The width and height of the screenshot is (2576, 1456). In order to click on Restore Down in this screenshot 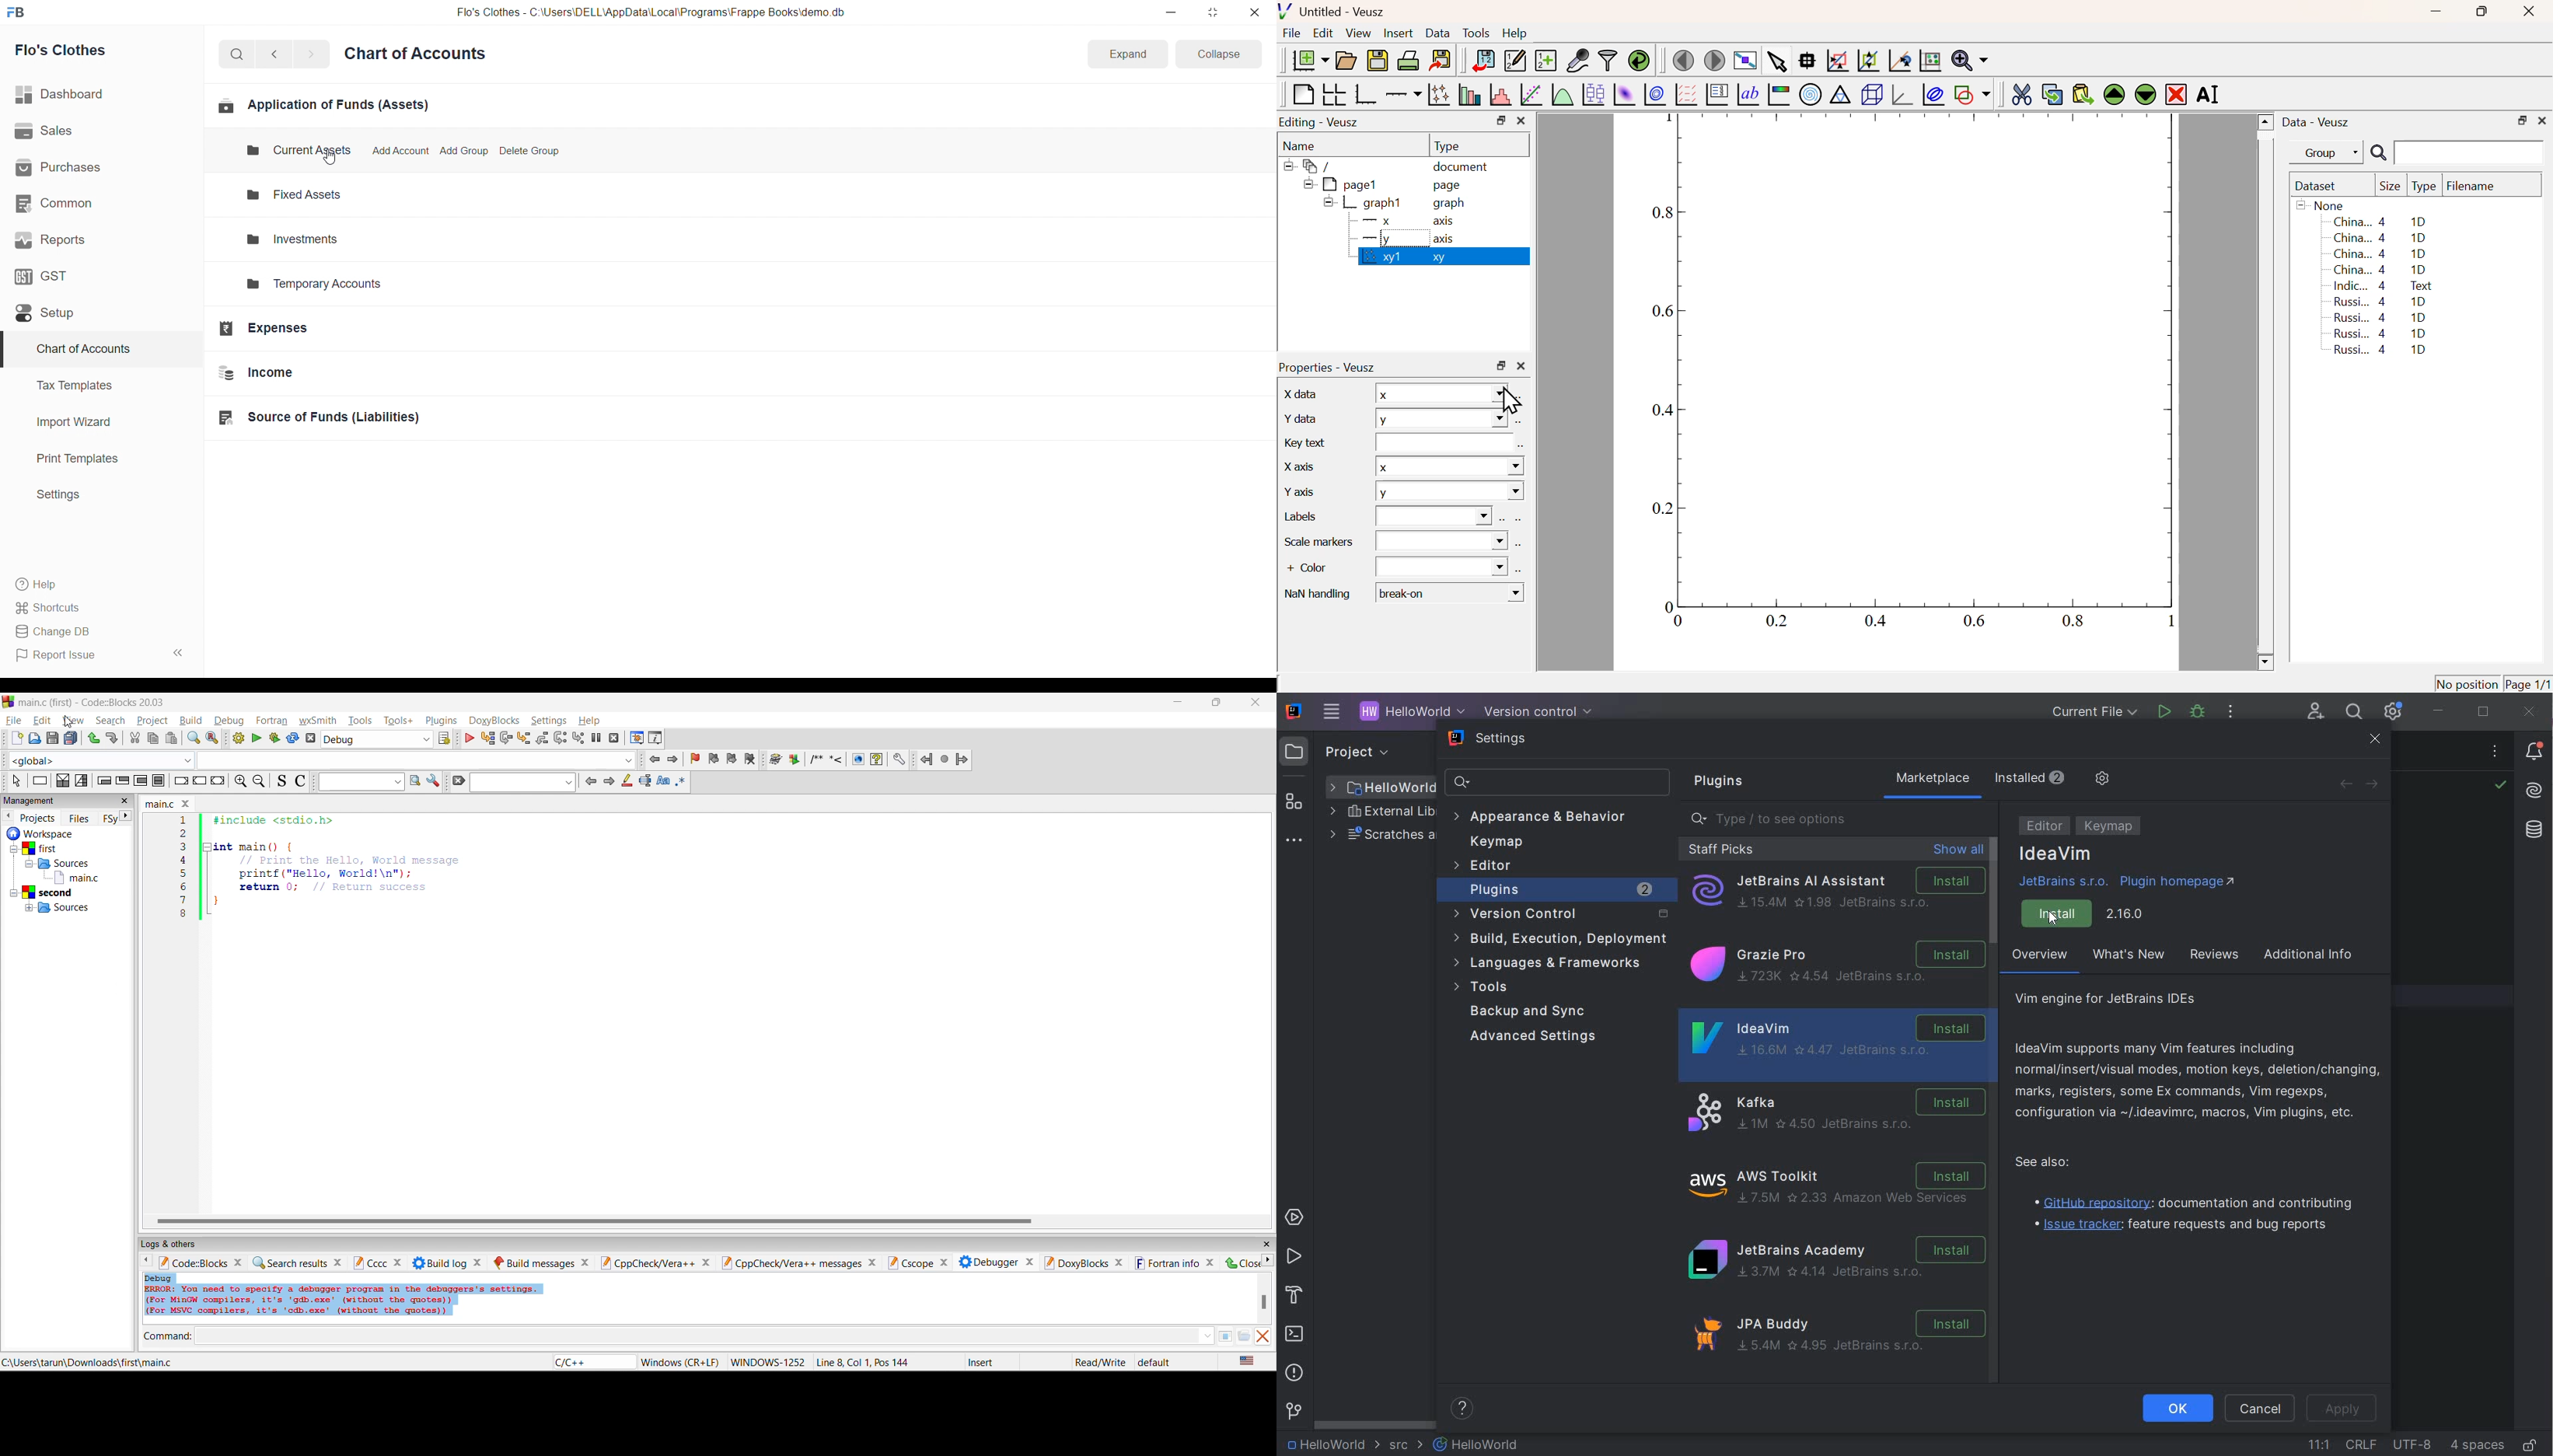, I will do `click(2522, 121)`.